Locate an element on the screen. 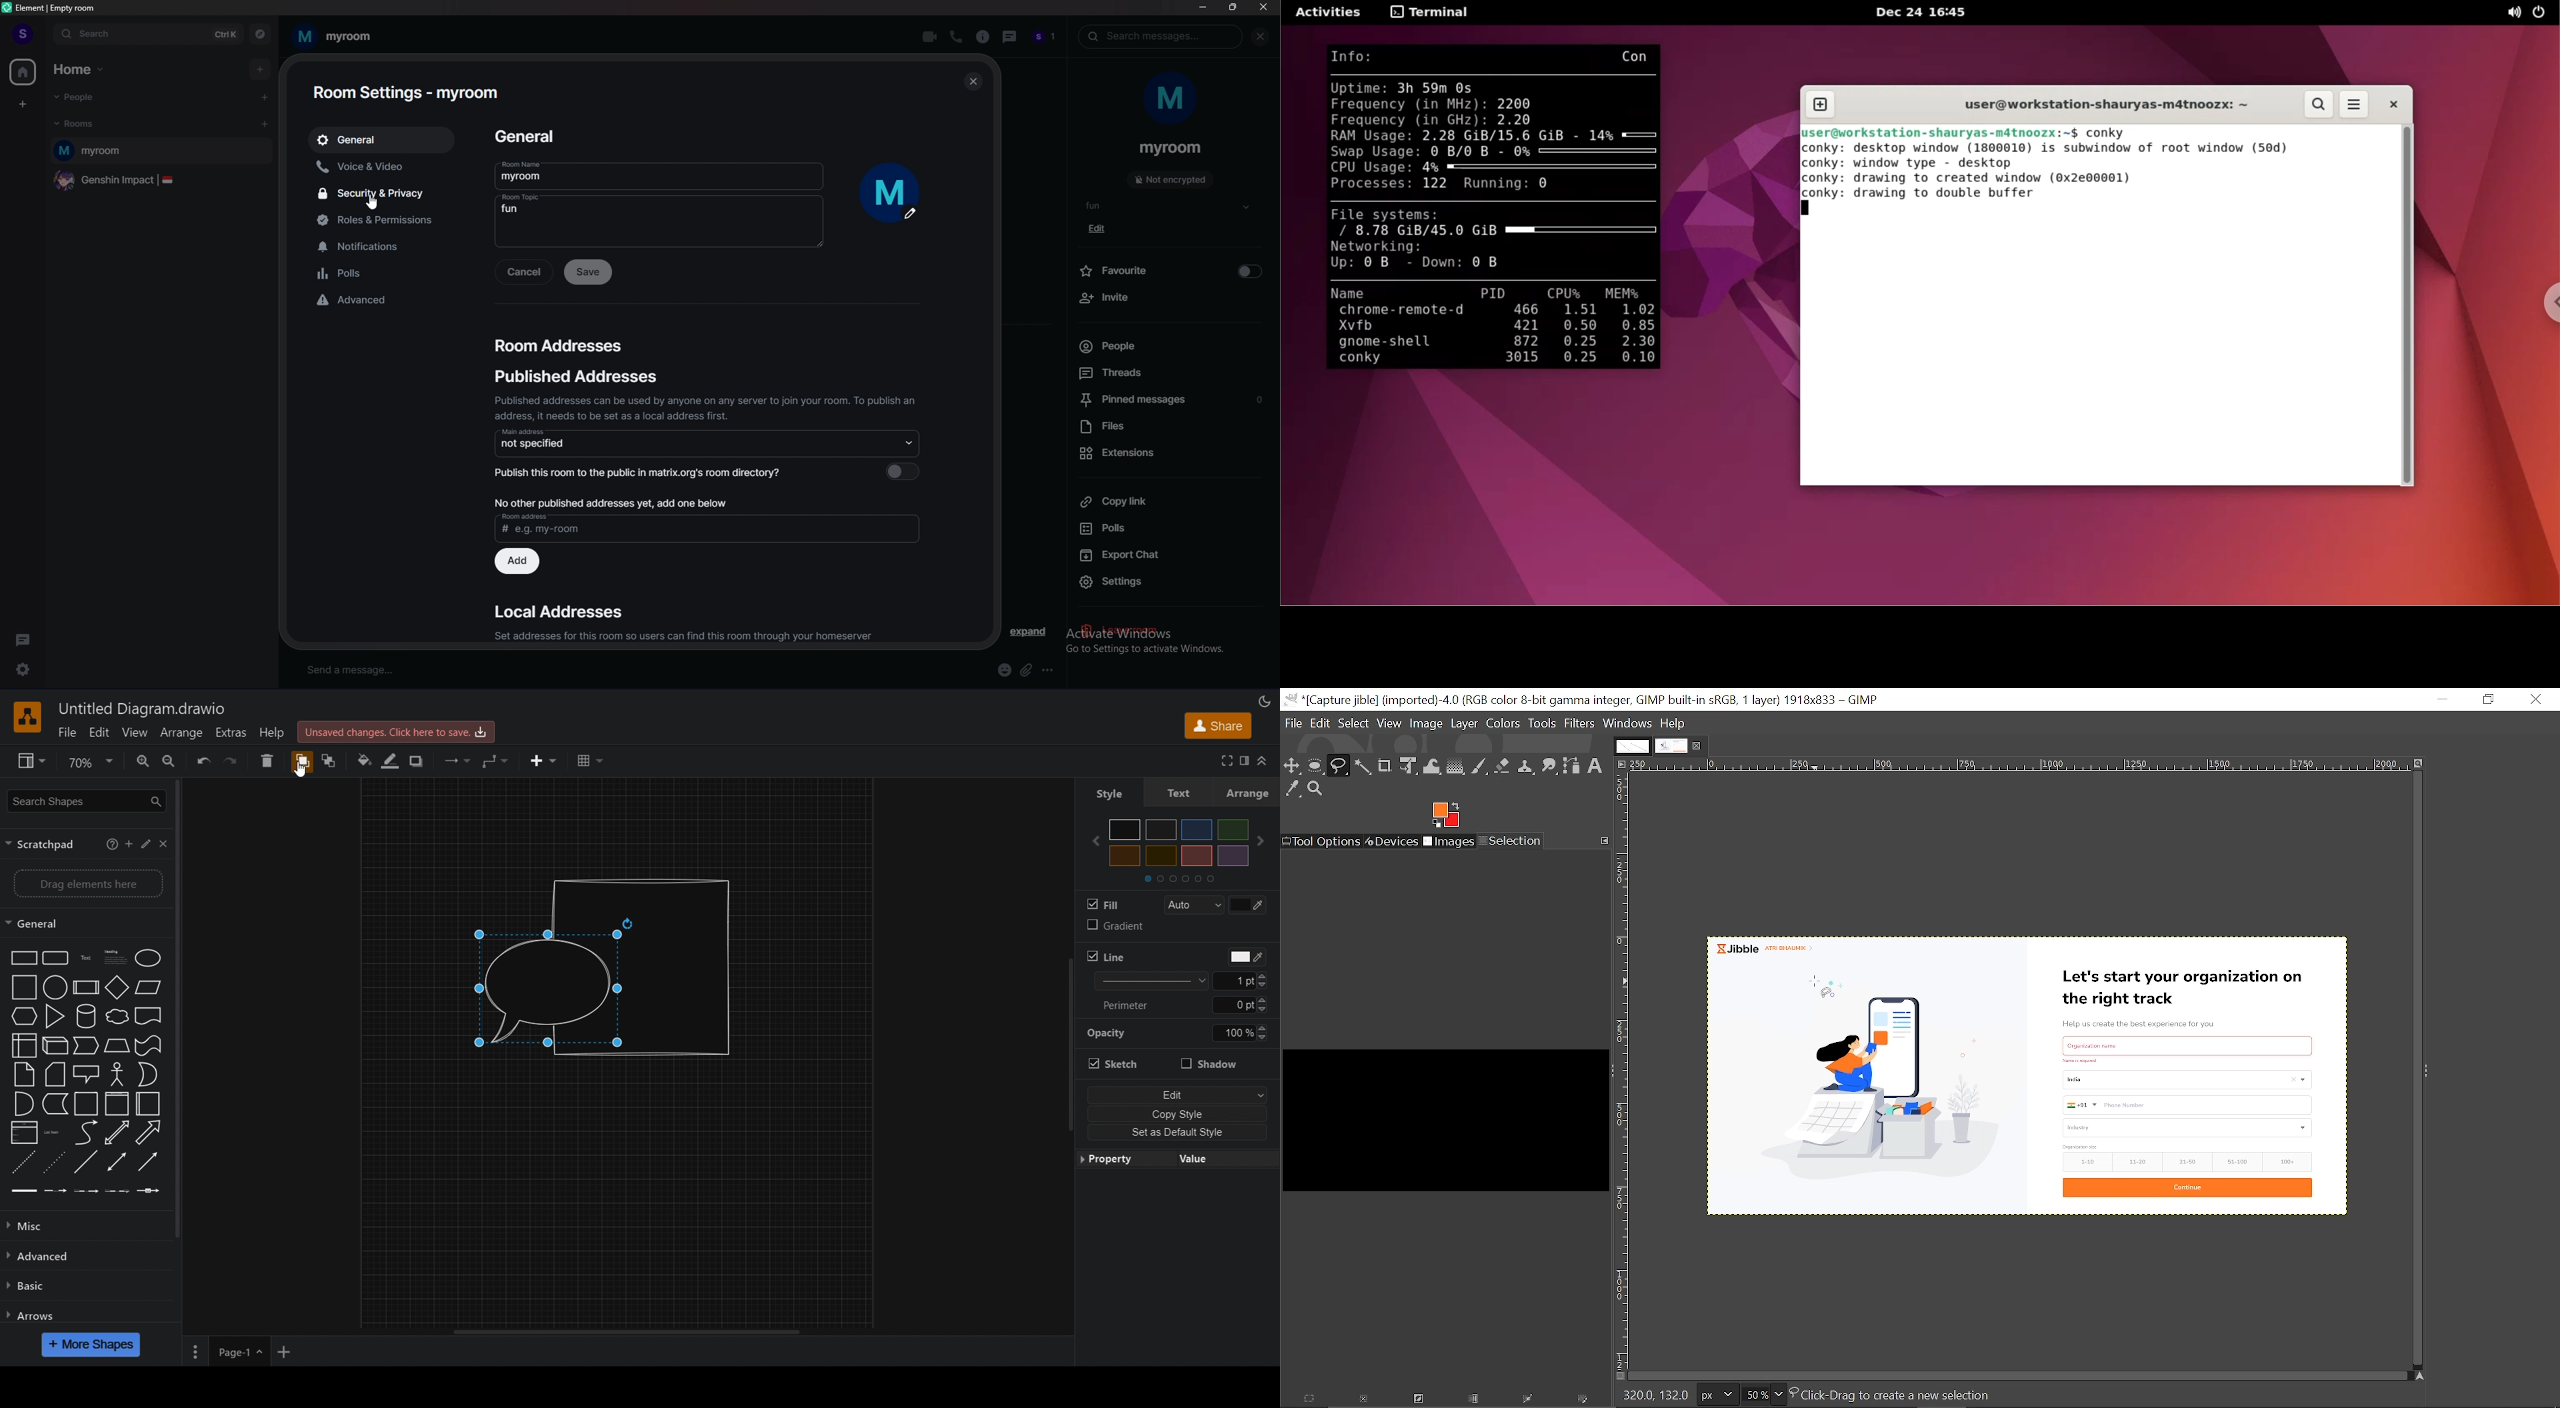 The width and height of the screenshot is (2576, 1428). Format is located at coordinates (1245, 761).